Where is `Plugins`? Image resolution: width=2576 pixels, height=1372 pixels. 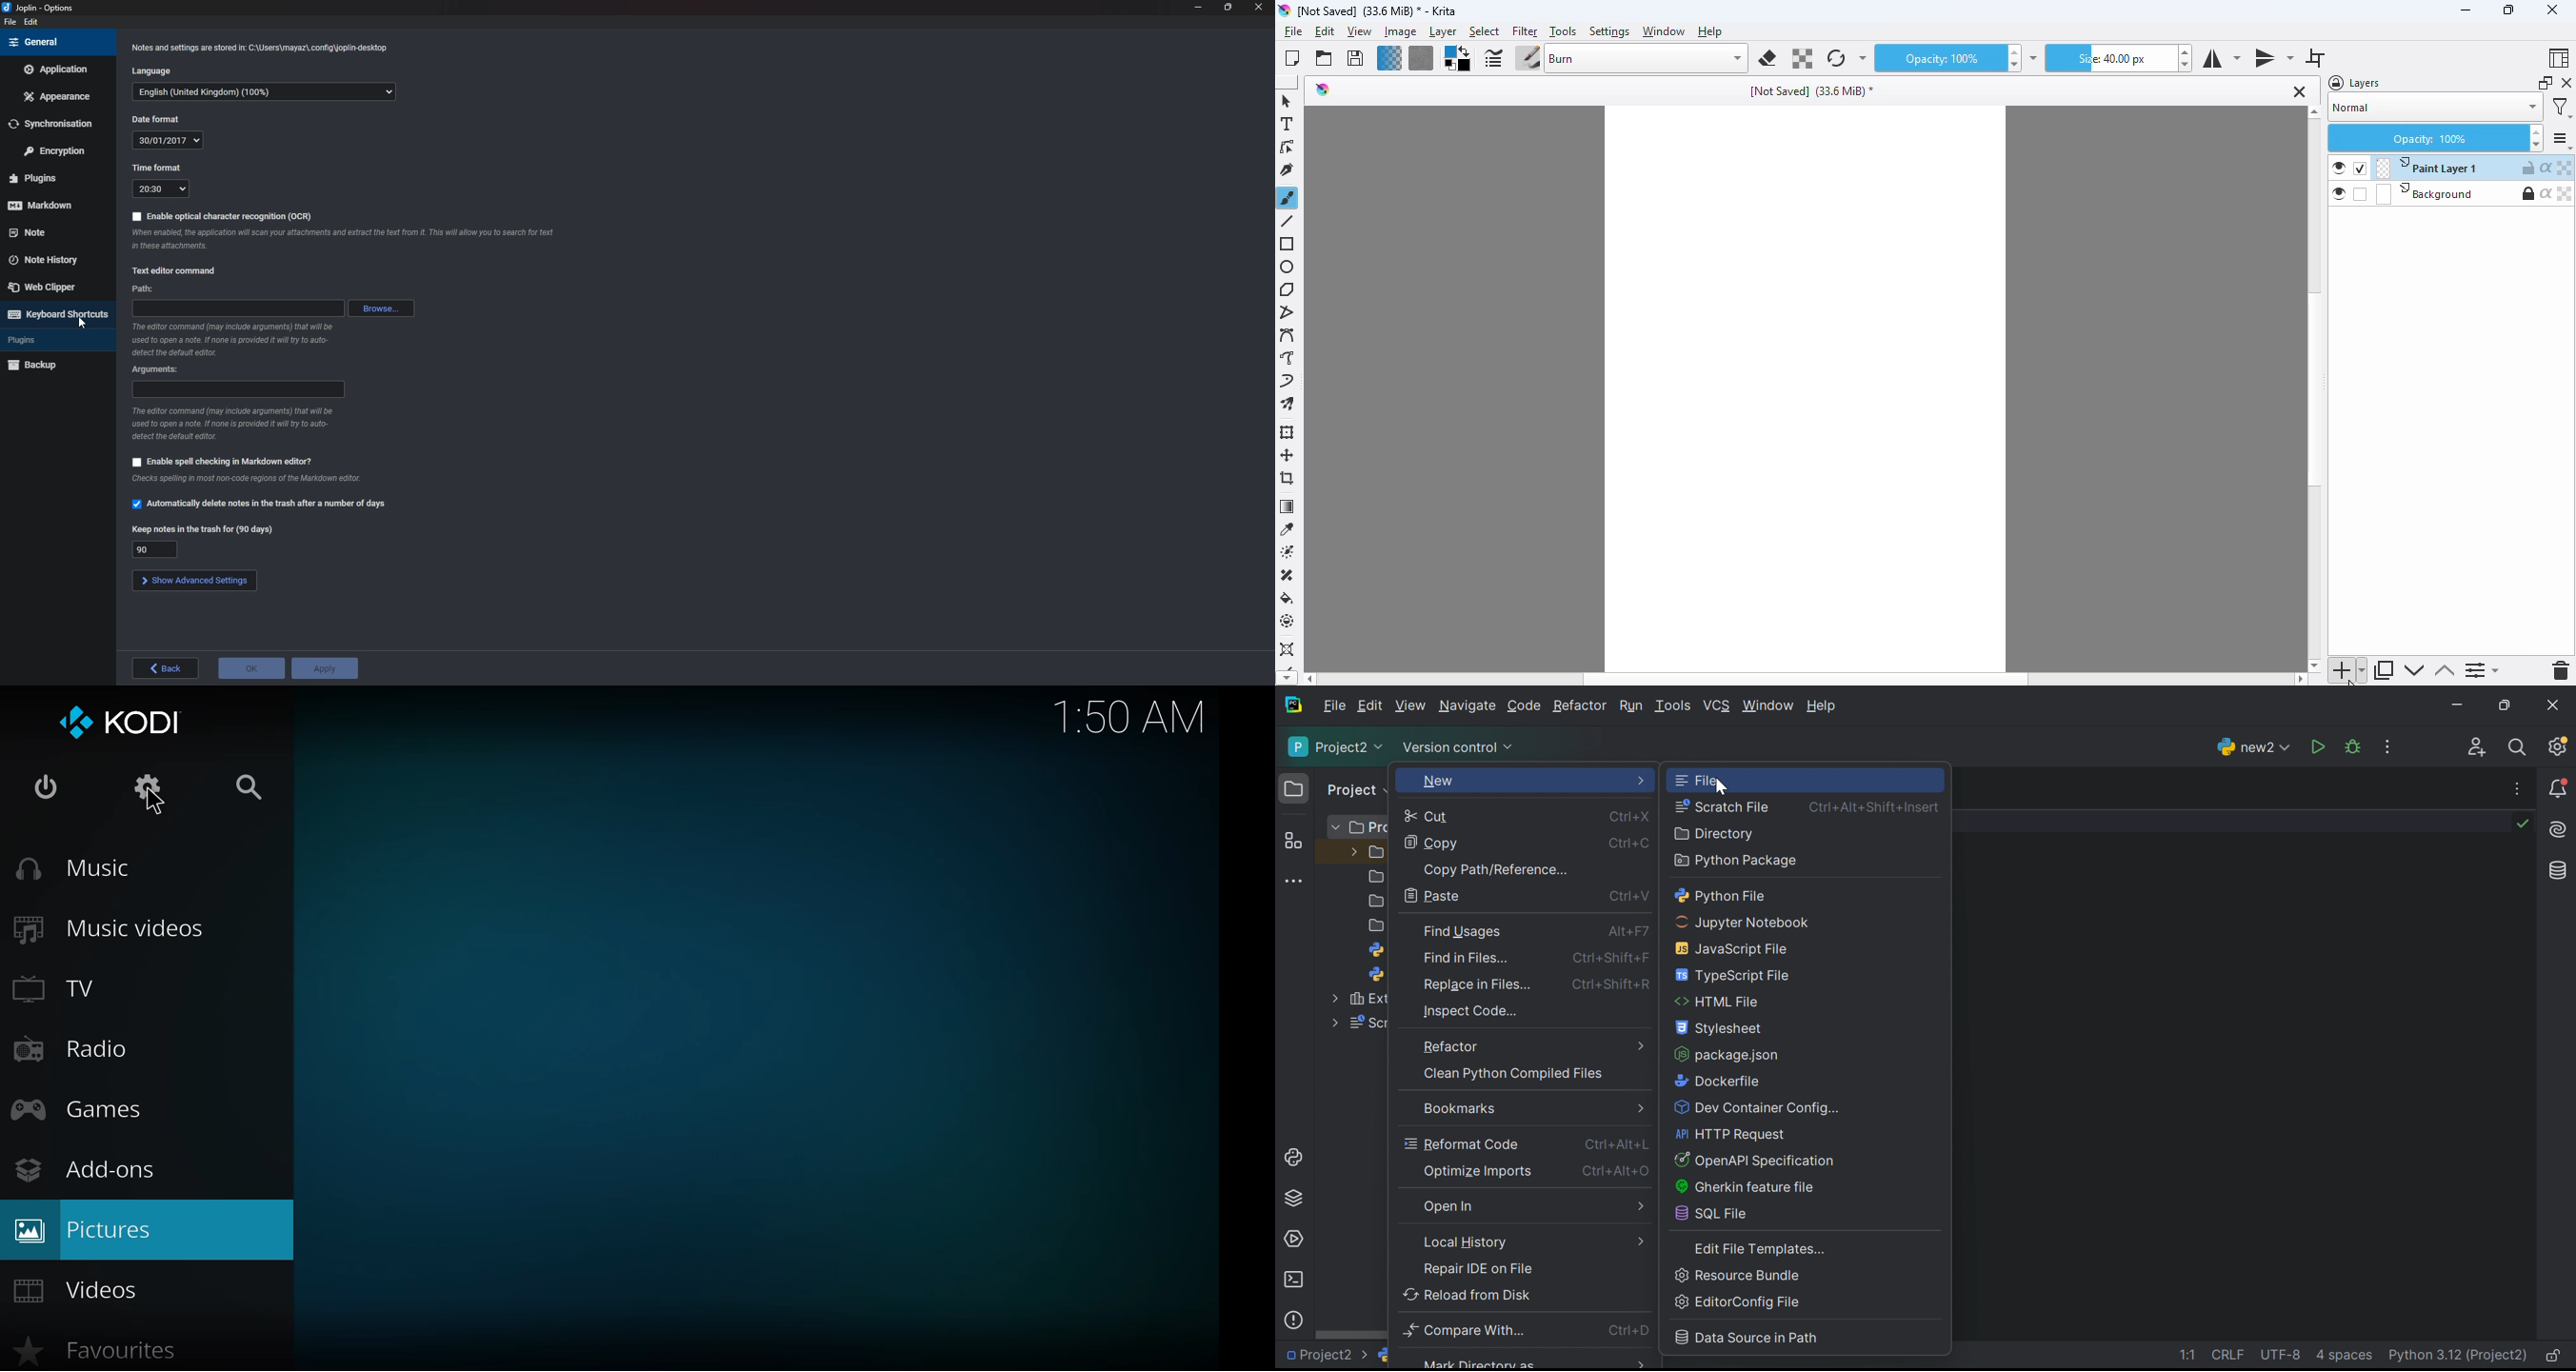 Plugins is located at coordinates (51, 179).